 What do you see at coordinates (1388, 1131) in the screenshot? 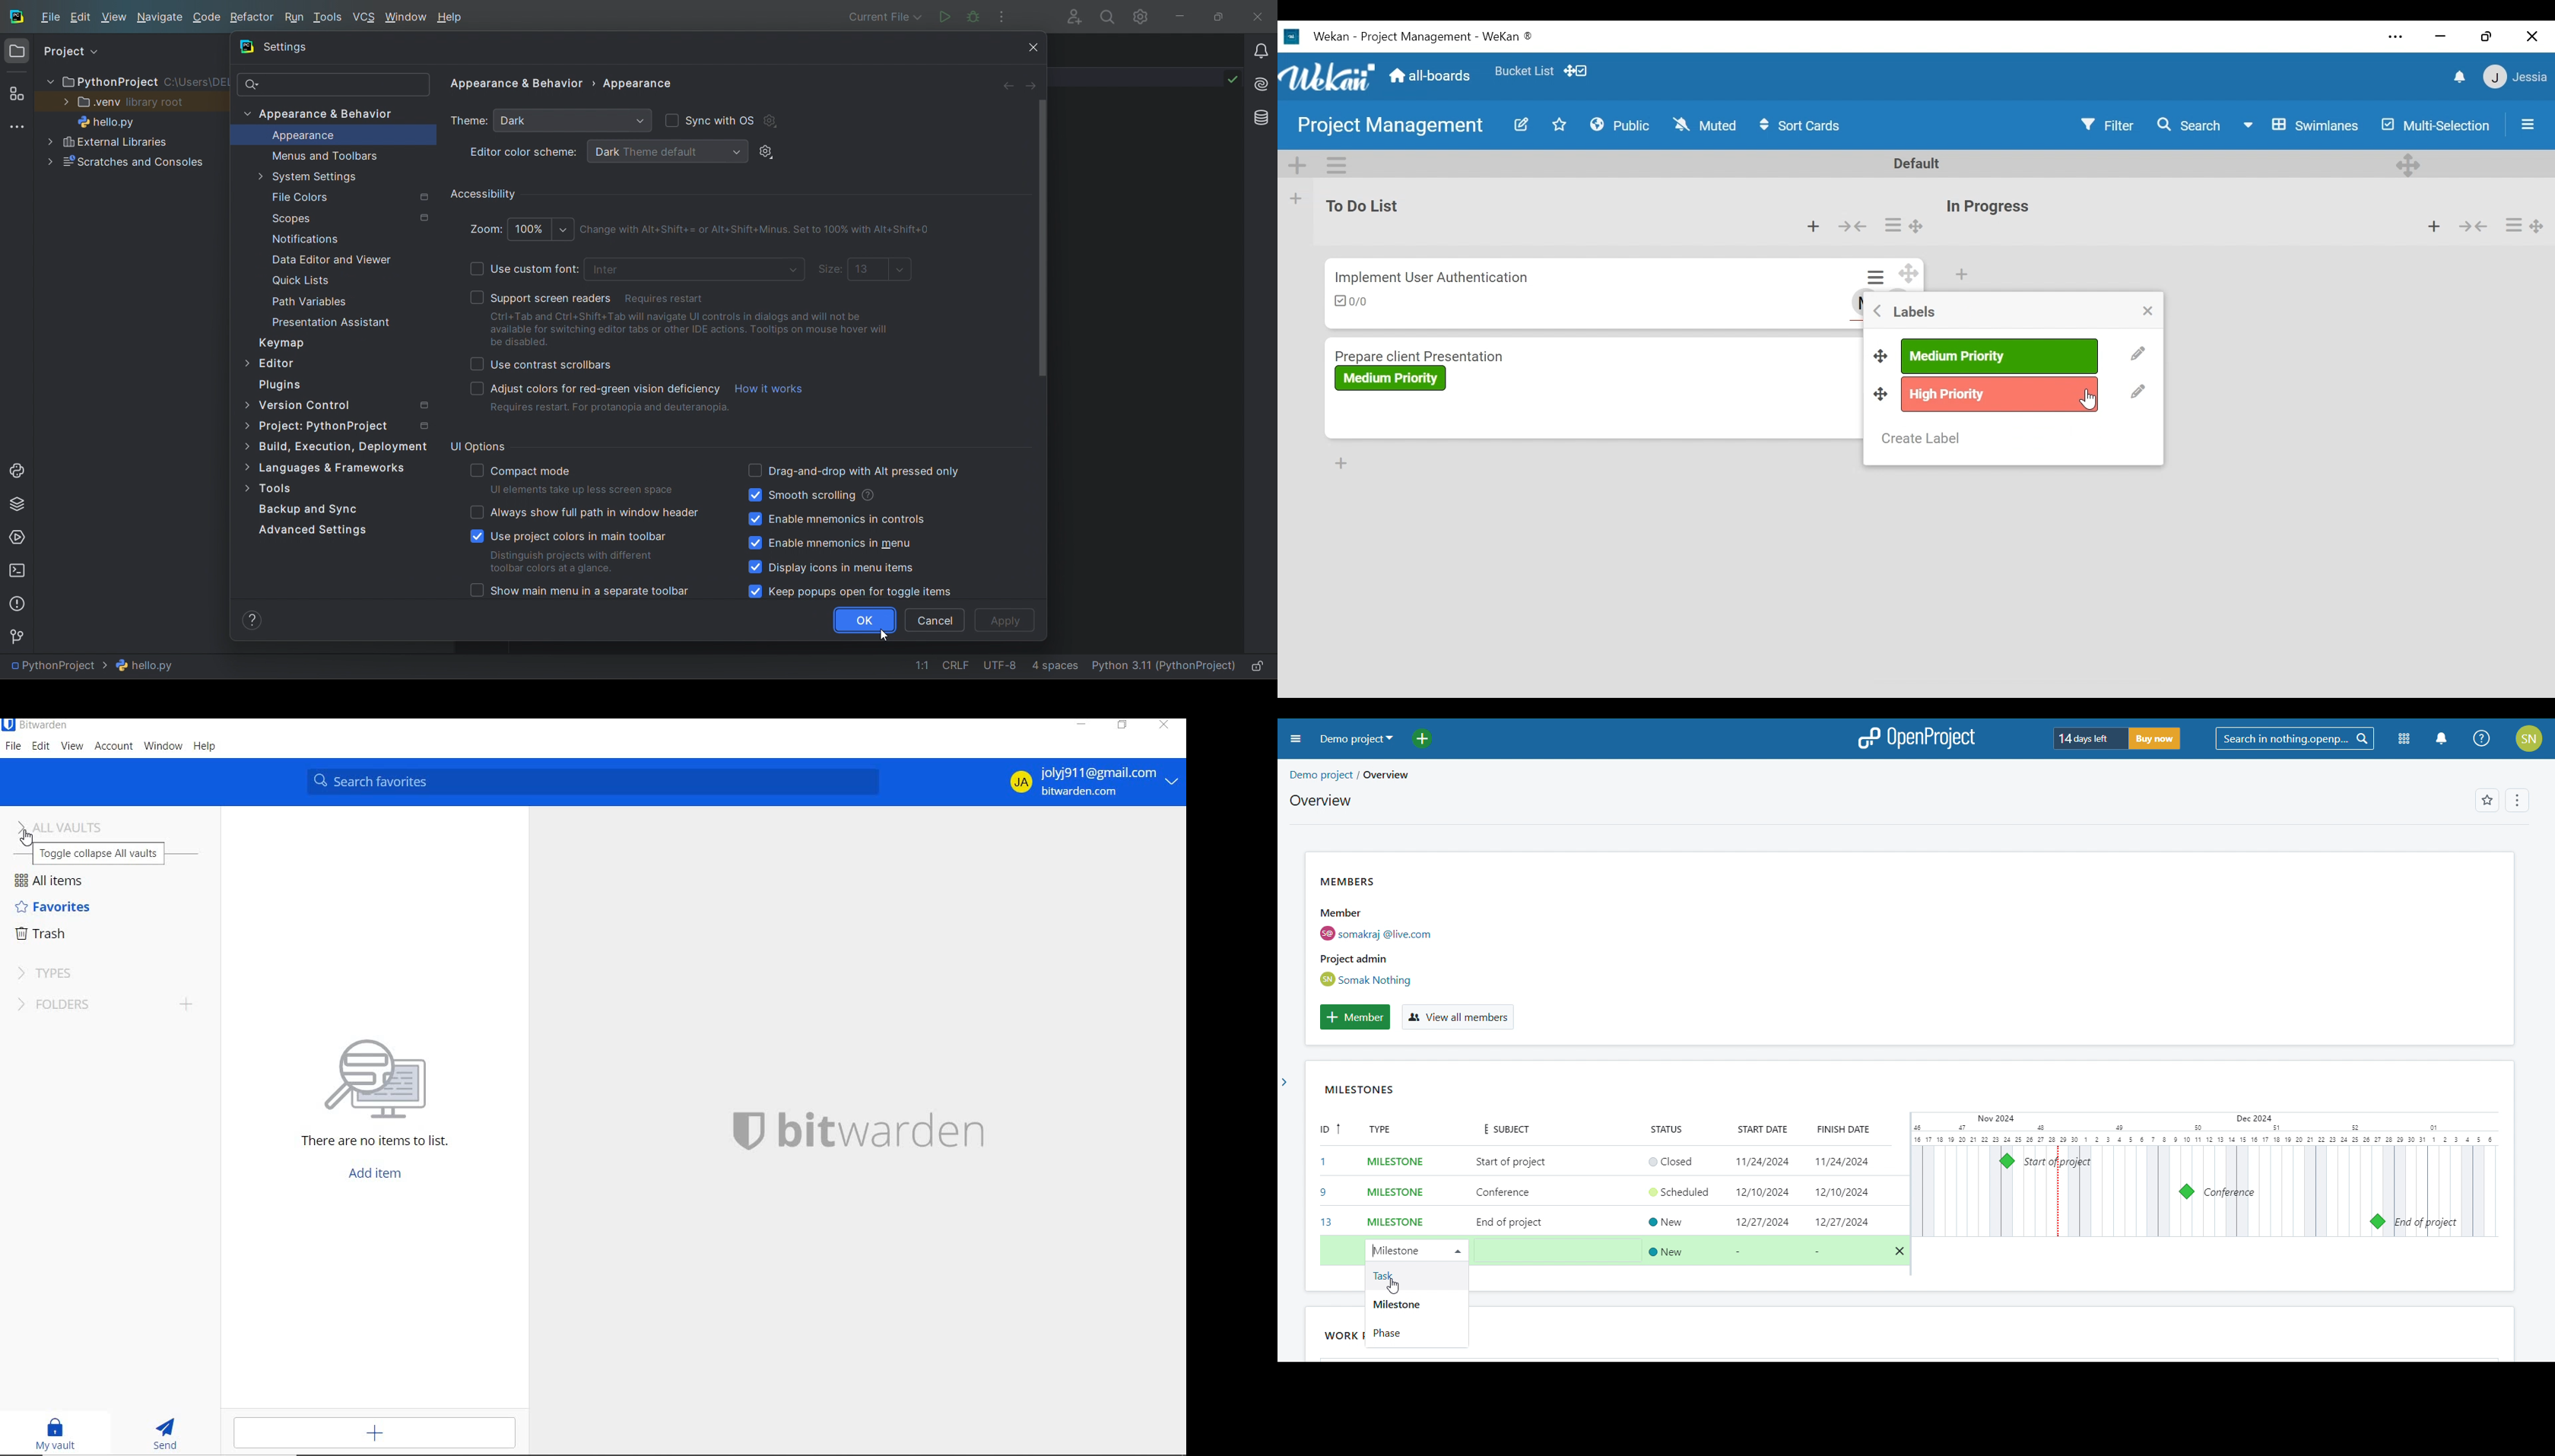
I see `type` at bounding box center [1388, 1131].